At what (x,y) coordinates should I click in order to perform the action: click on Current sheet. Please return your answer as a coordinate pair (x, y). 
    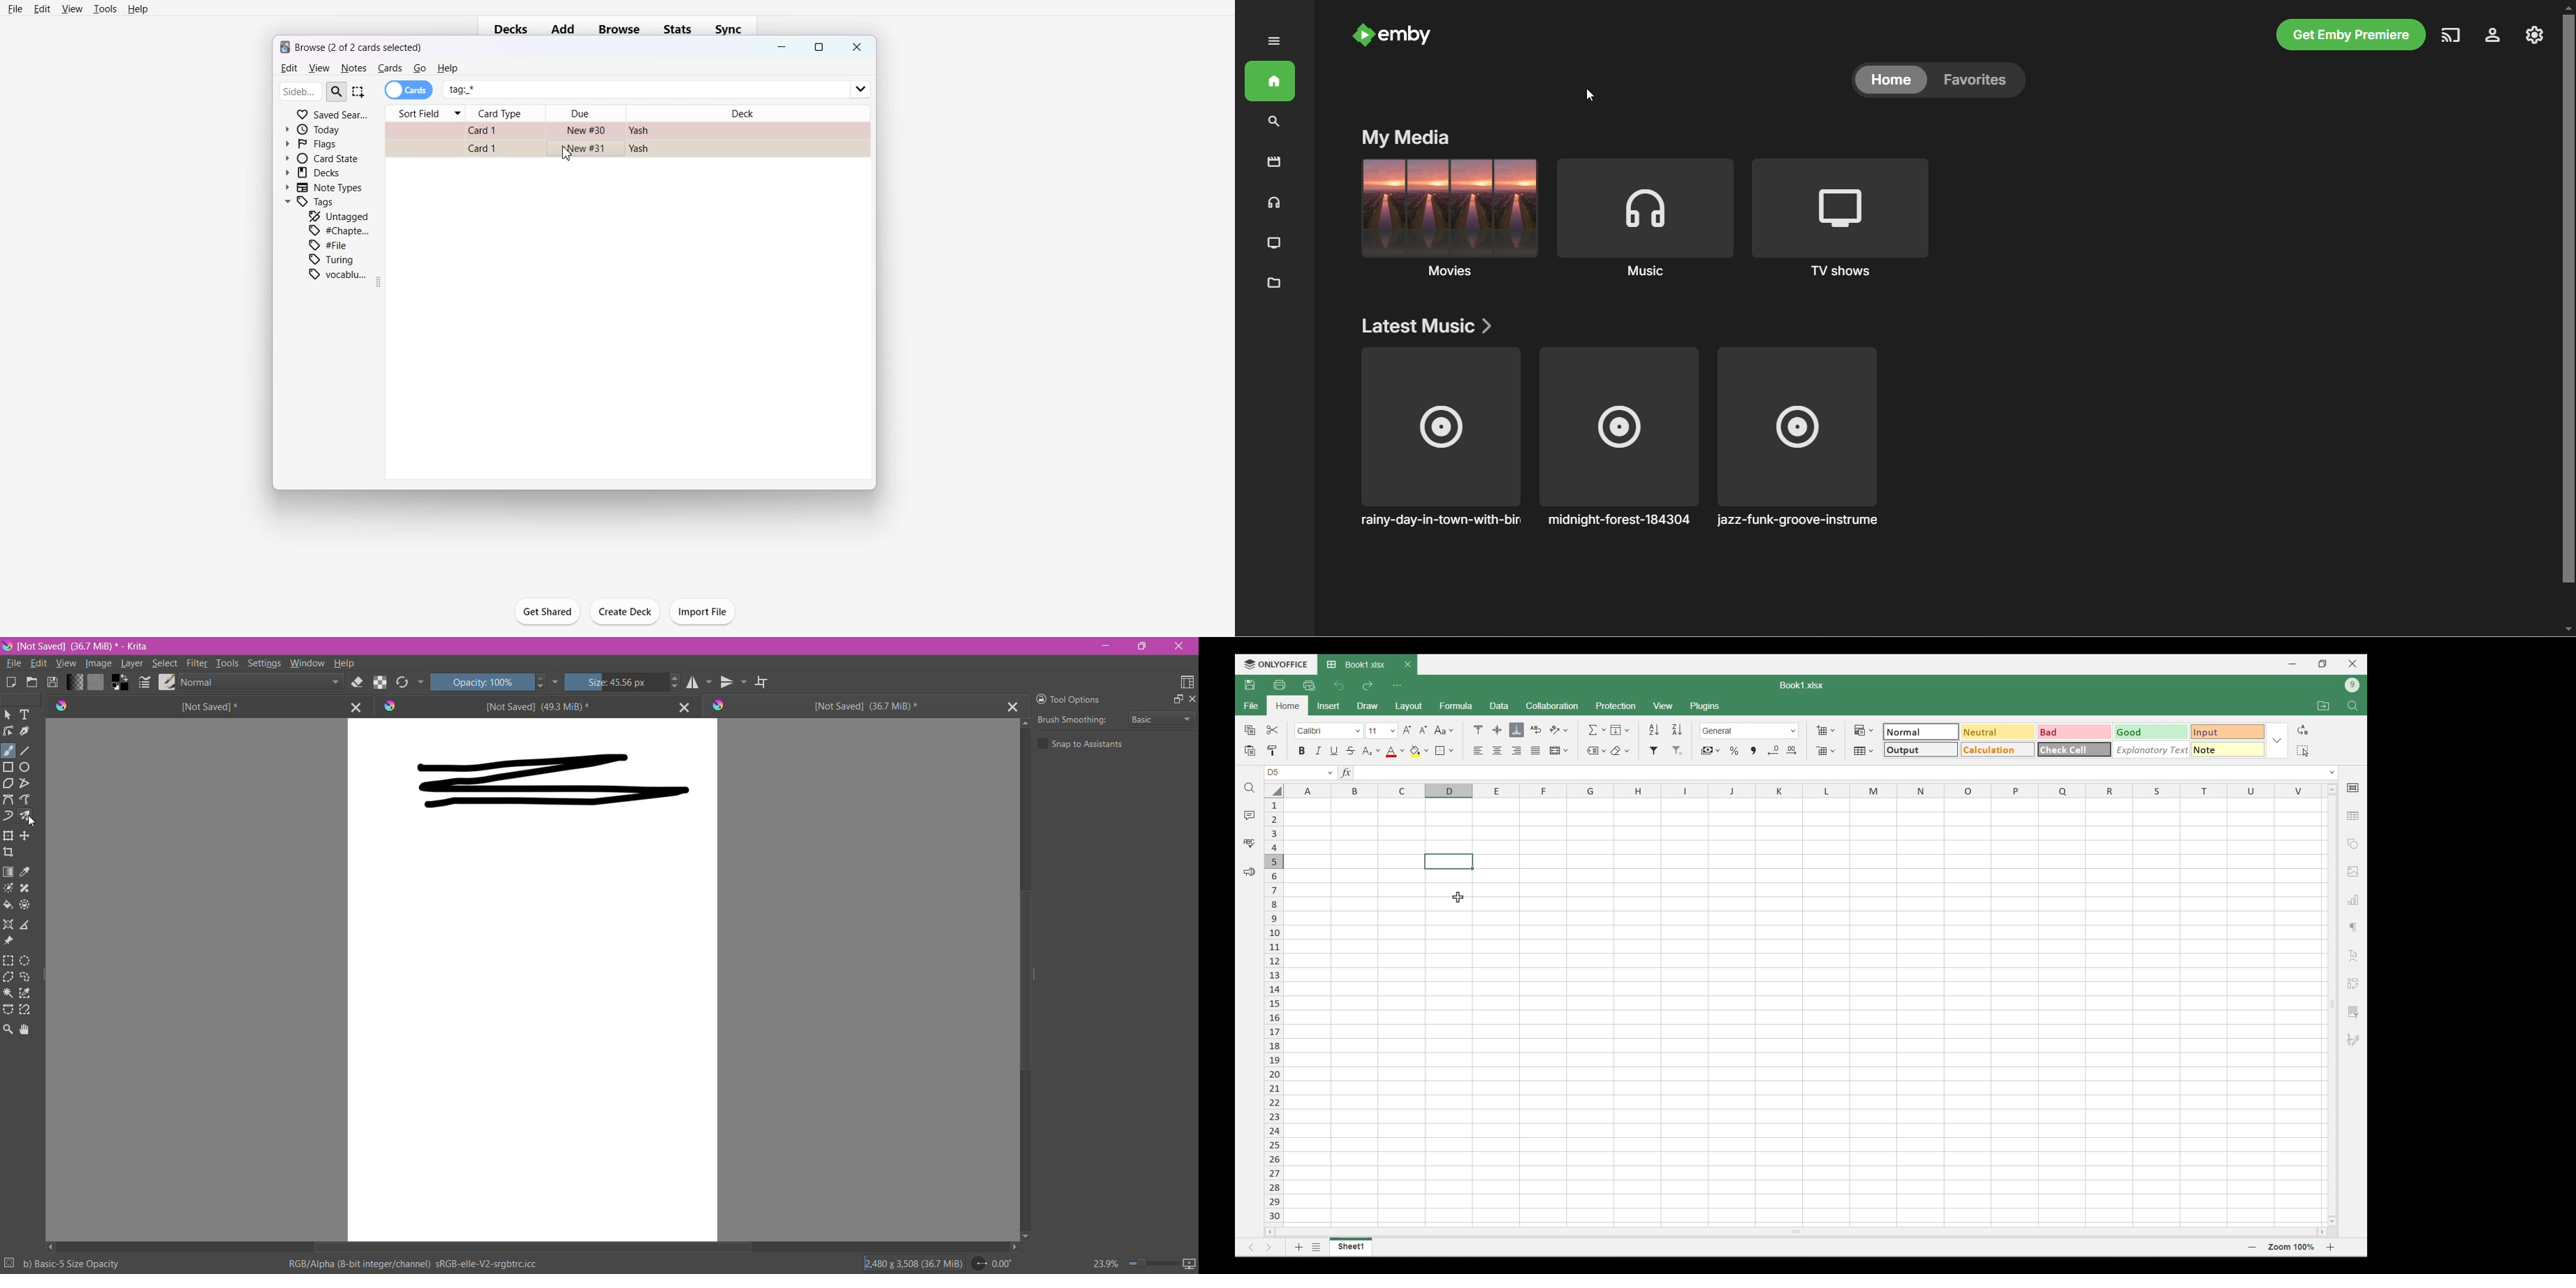
    Looking at the image, I should click on (1351, 1247).